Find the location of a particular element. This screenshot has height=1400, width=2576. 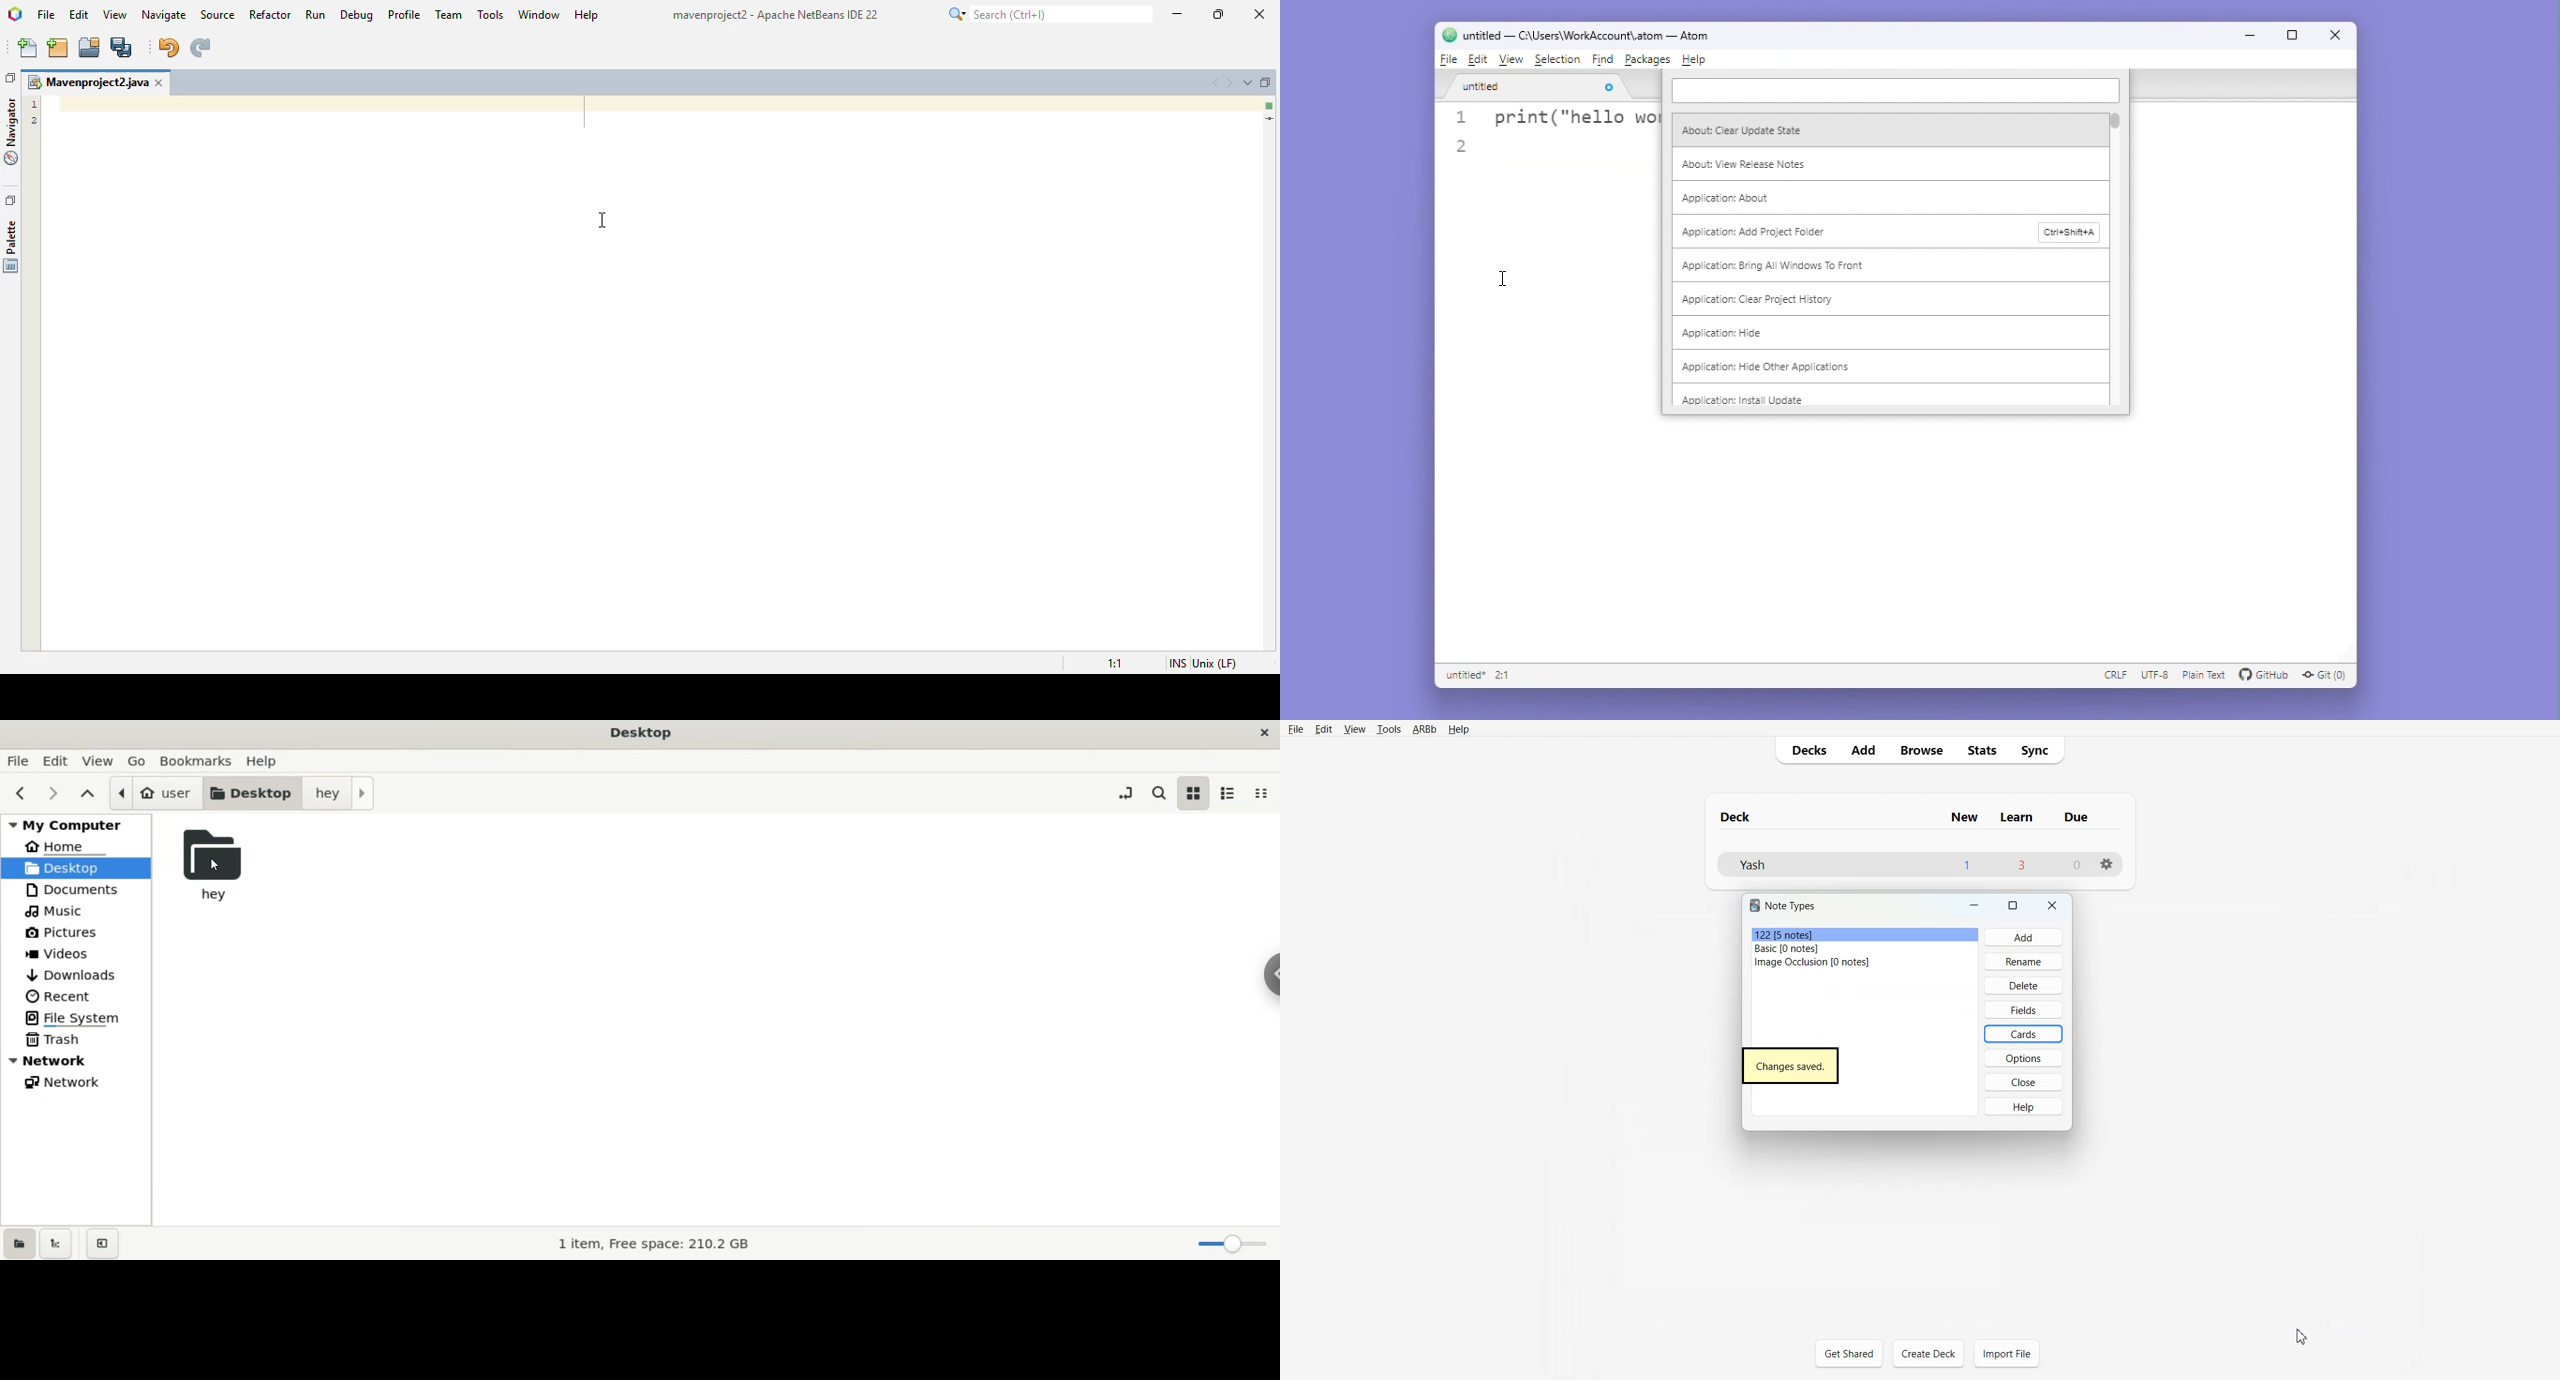

Application install update is located at coordinates (1742, 398).